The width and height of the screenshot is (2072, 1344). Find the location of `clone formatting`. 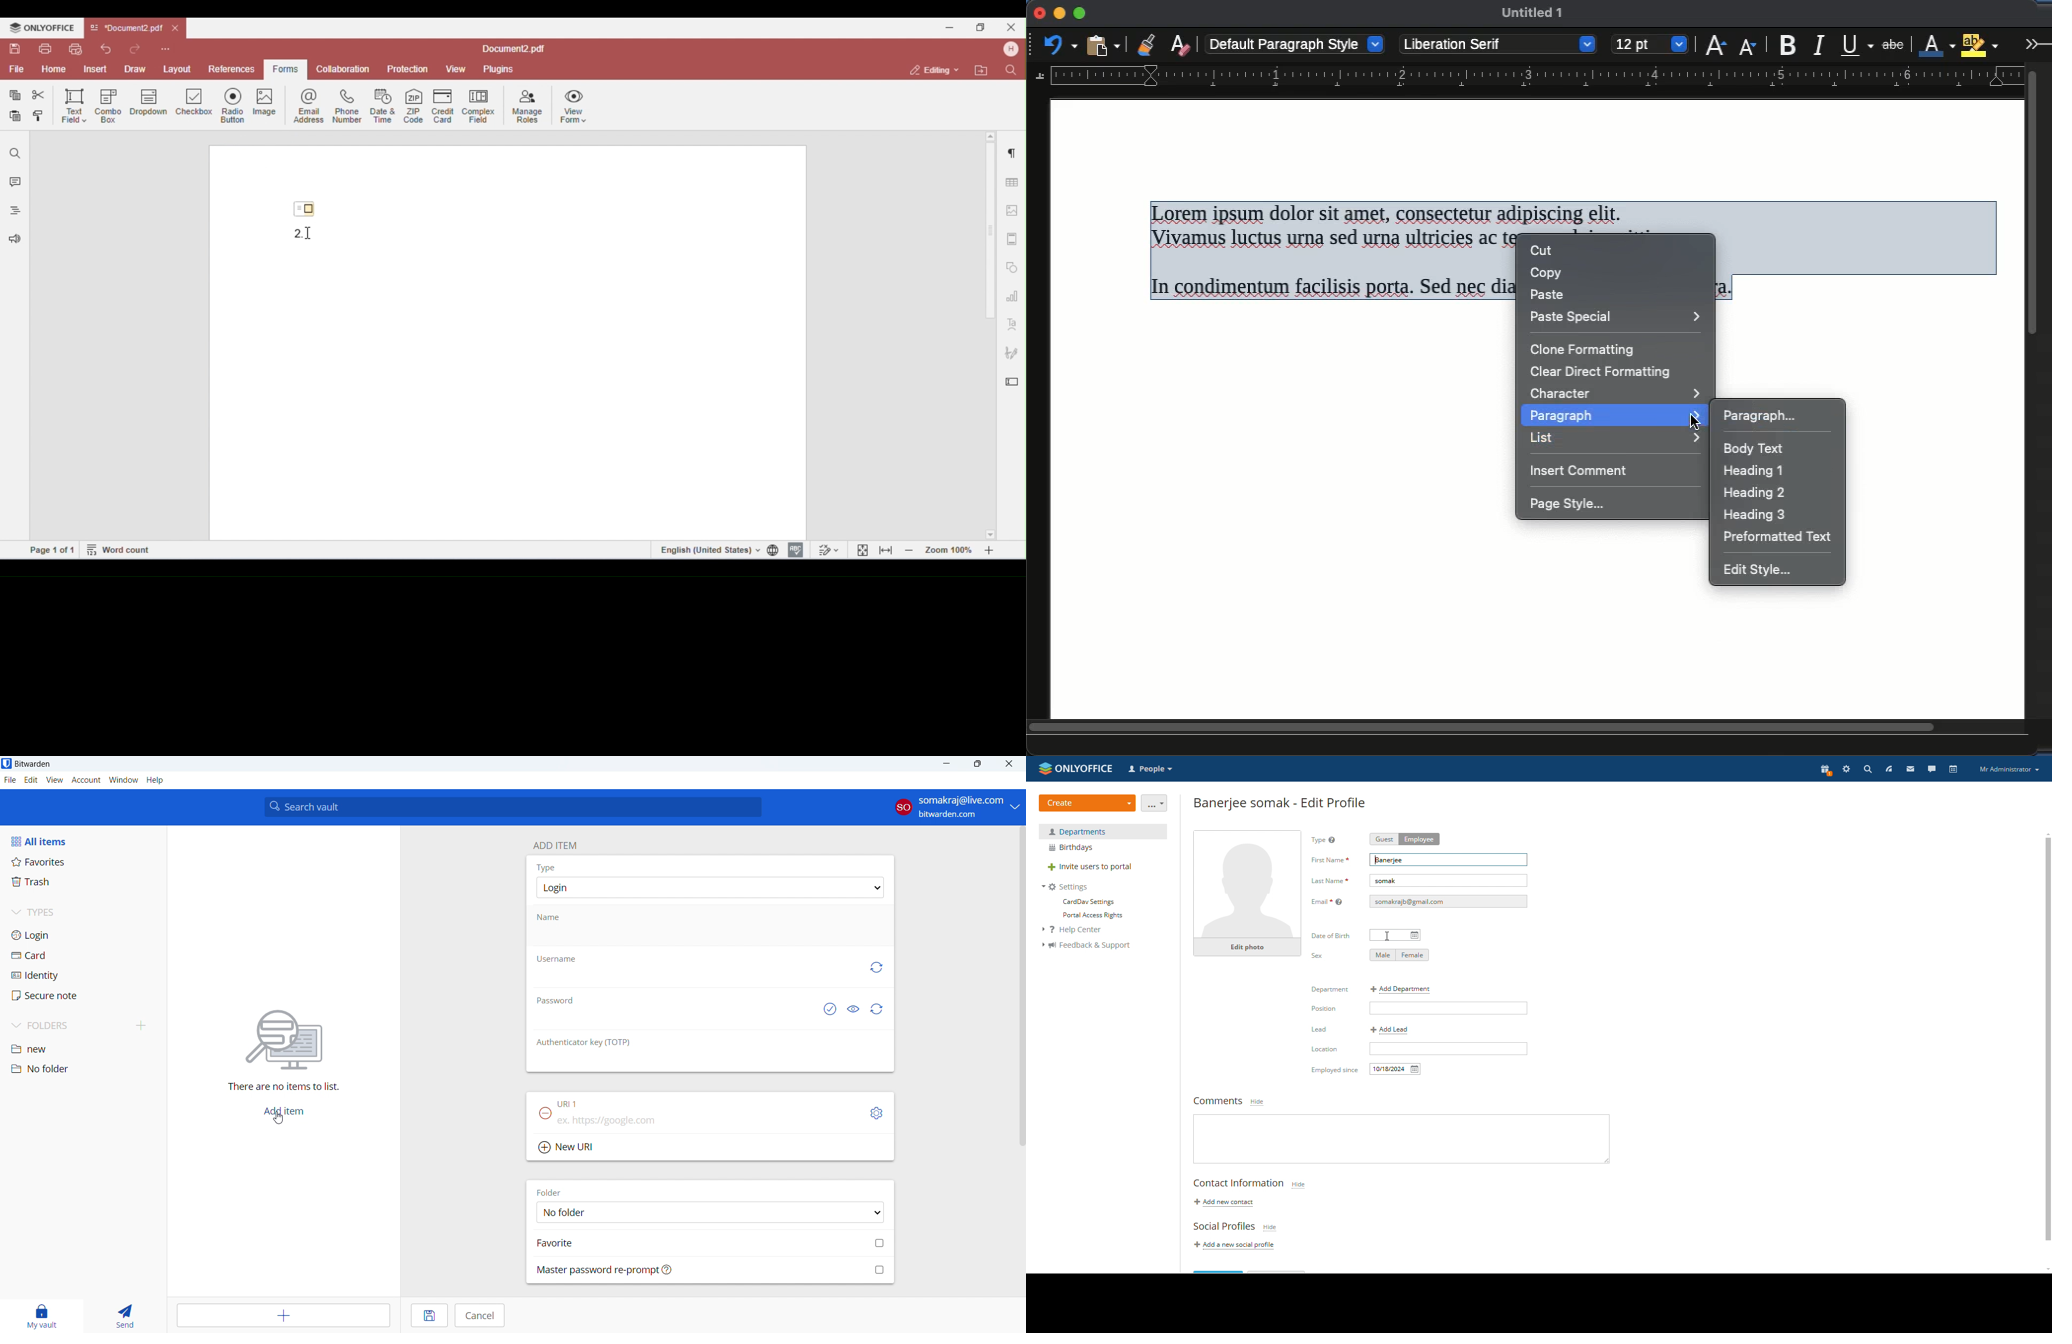

clone formatting is located at coordinates (1146, 44).